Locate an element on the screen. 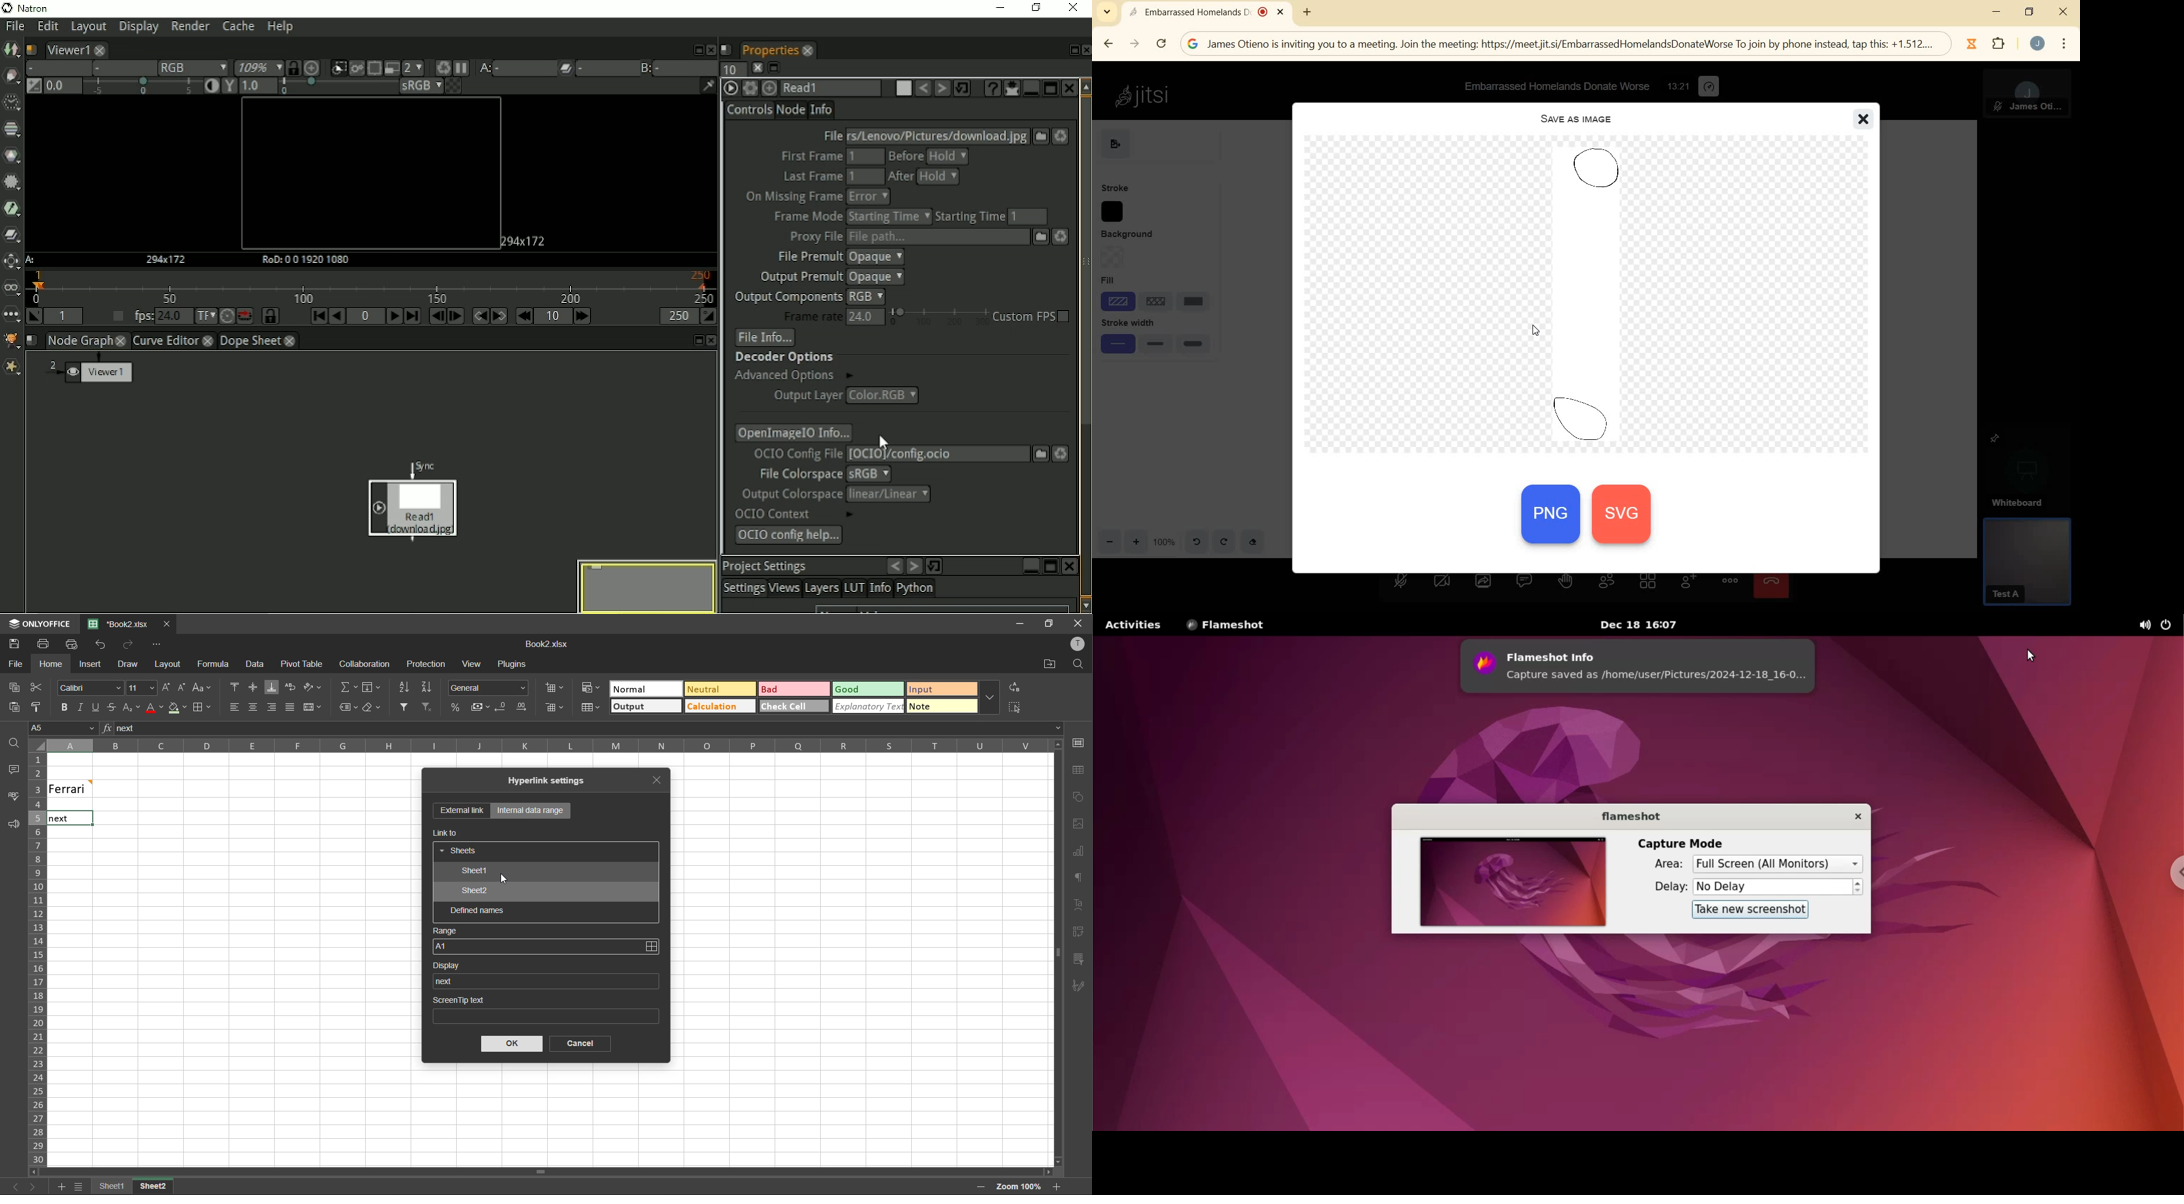 This screenshot has width=2184, height=1204. ; James Otieno is inviting you to a meeting. Join the meeting: https://meetiit.si/EmbarrassedHomelandsDonateWorse To join by phone instead, tap this: +1.512.... is located at coordinates (1571, 45).